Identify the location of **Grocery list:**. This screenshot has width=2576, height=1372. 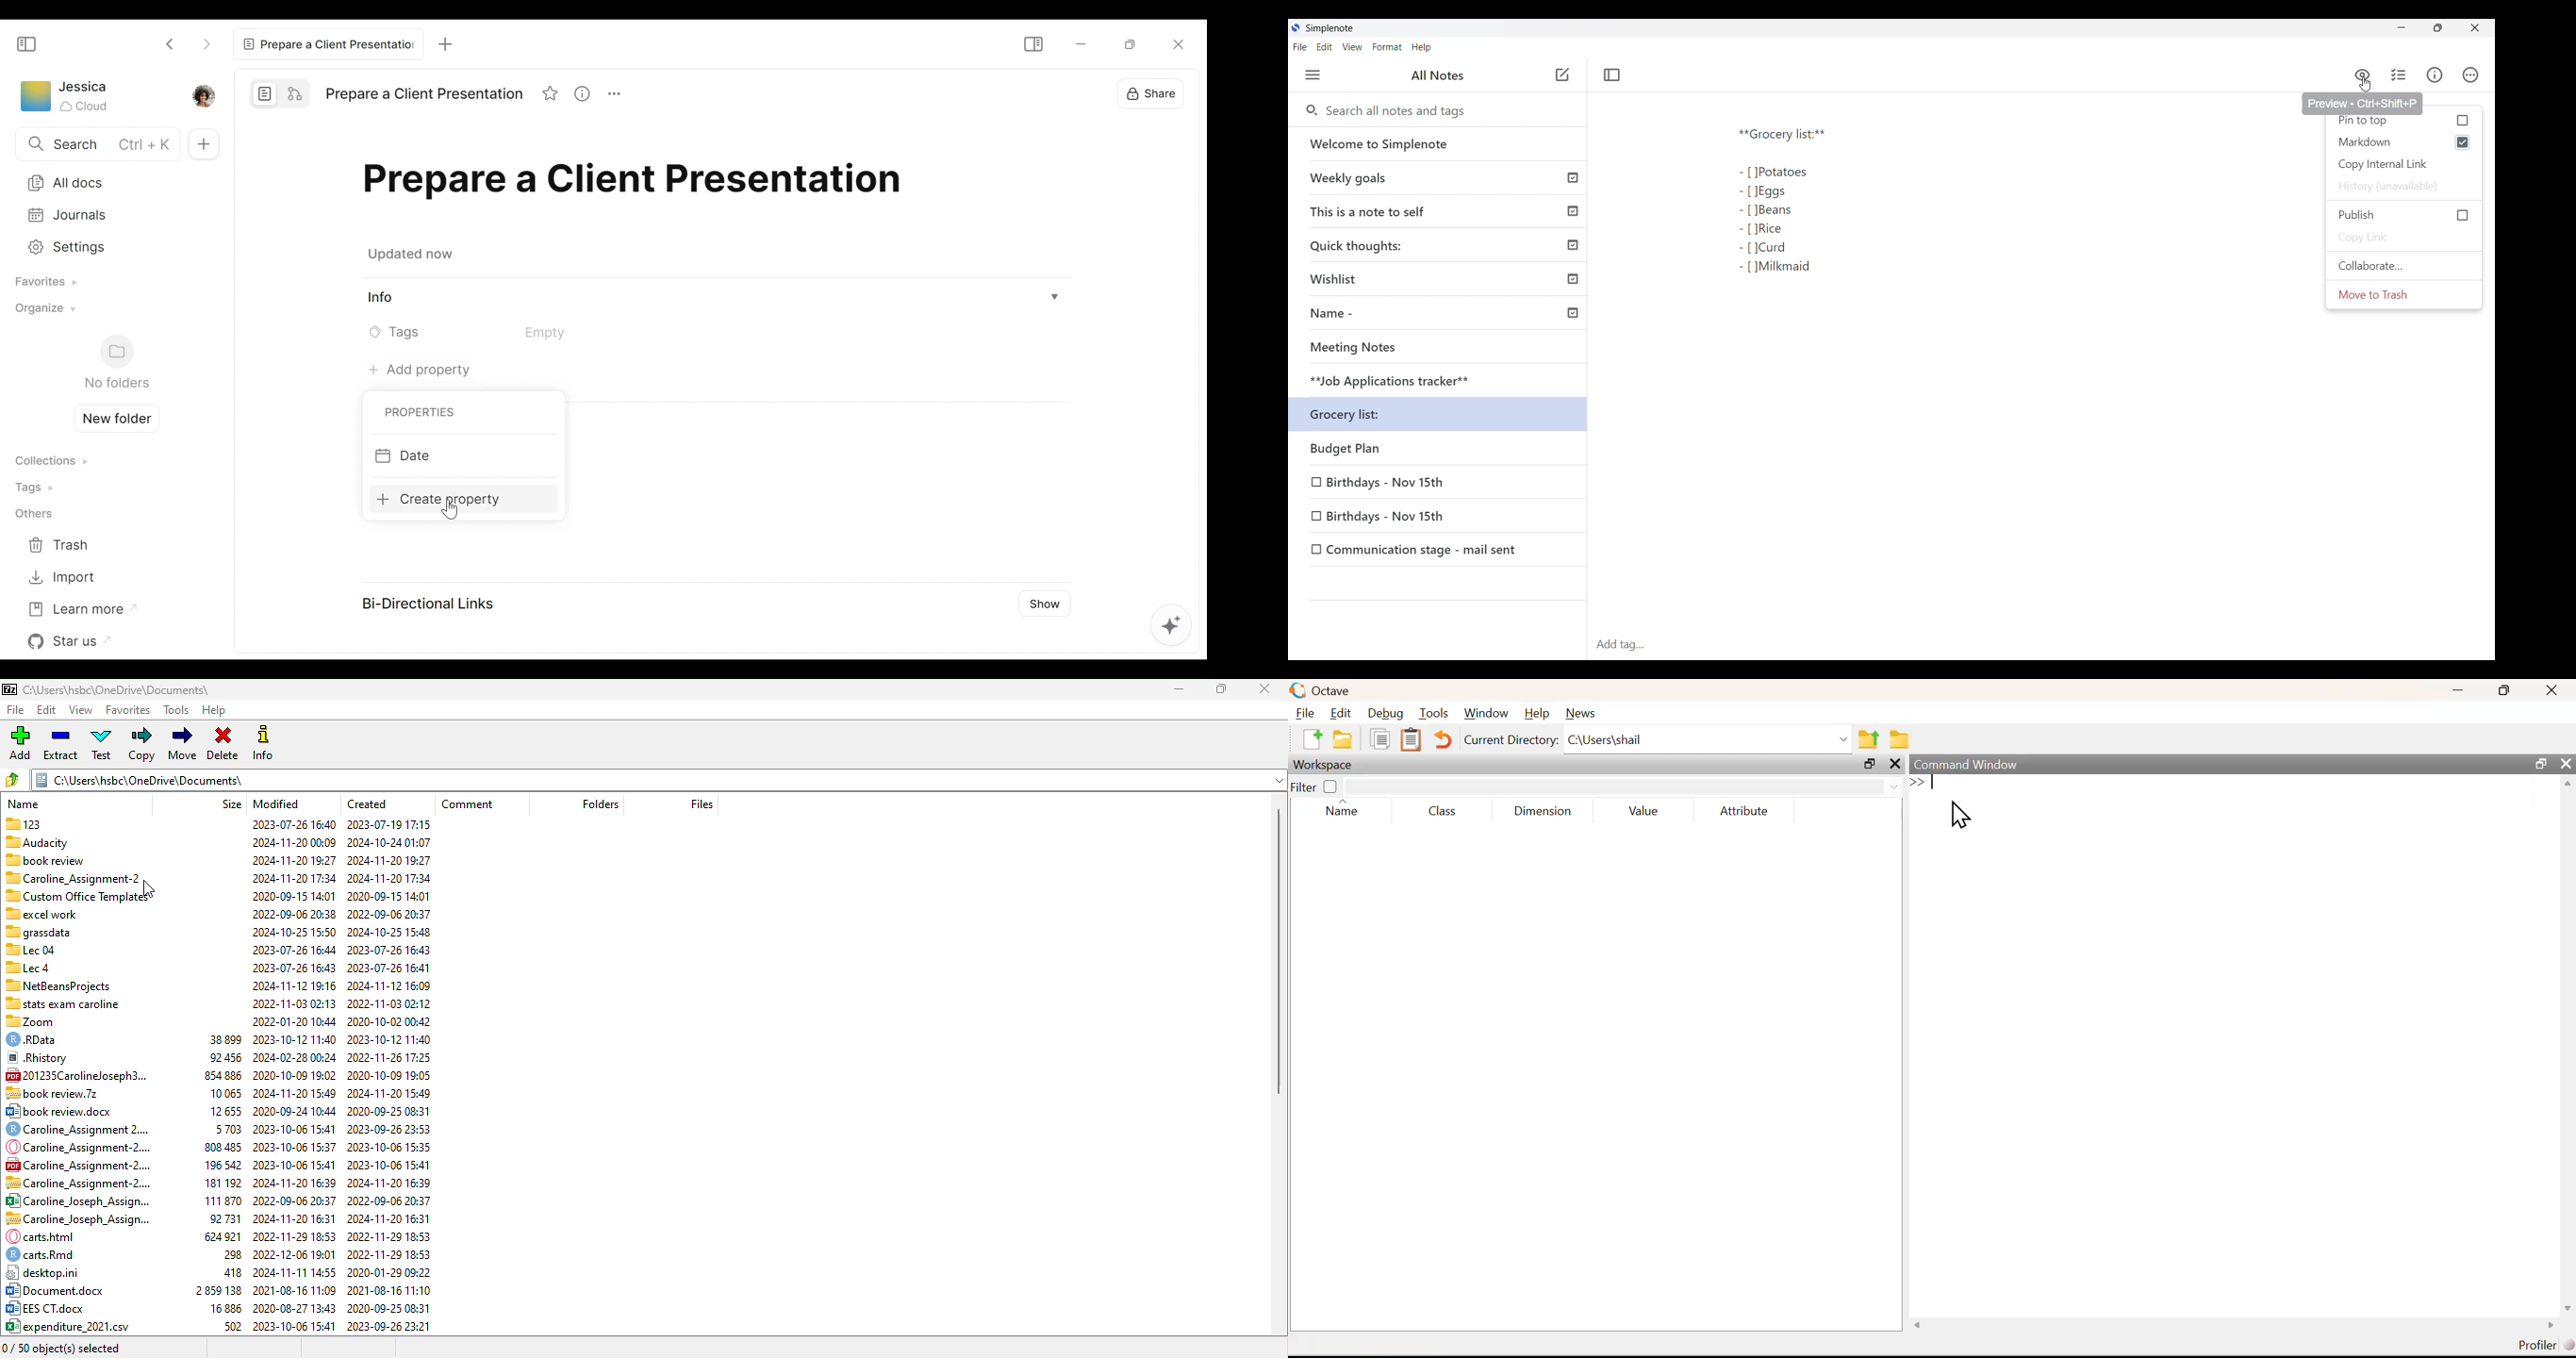
(1443, 416).